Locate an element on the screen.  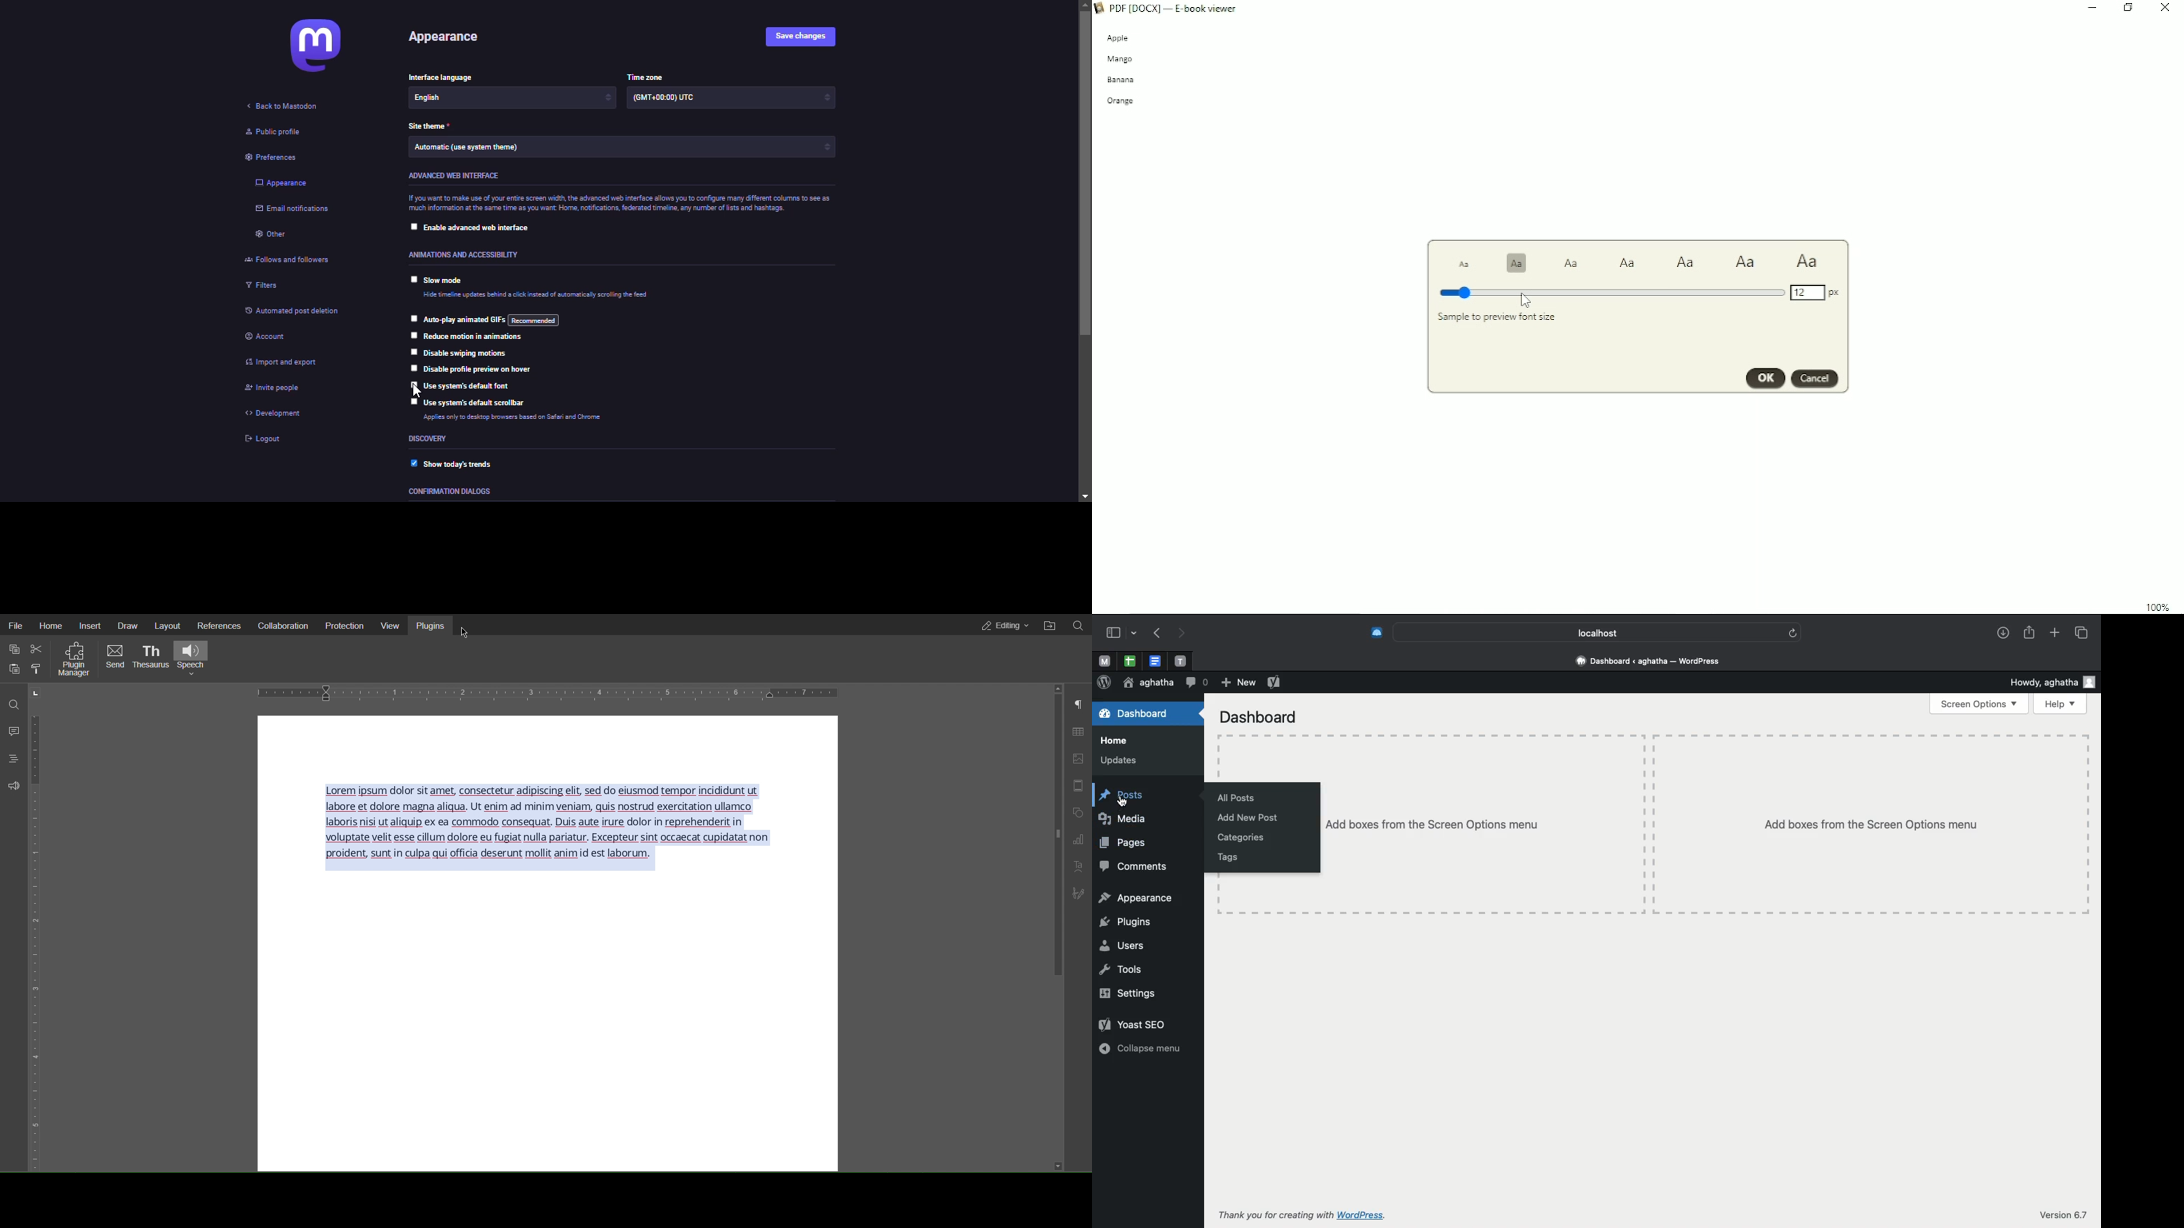
follows and followers is located at coordinates (294, 261).